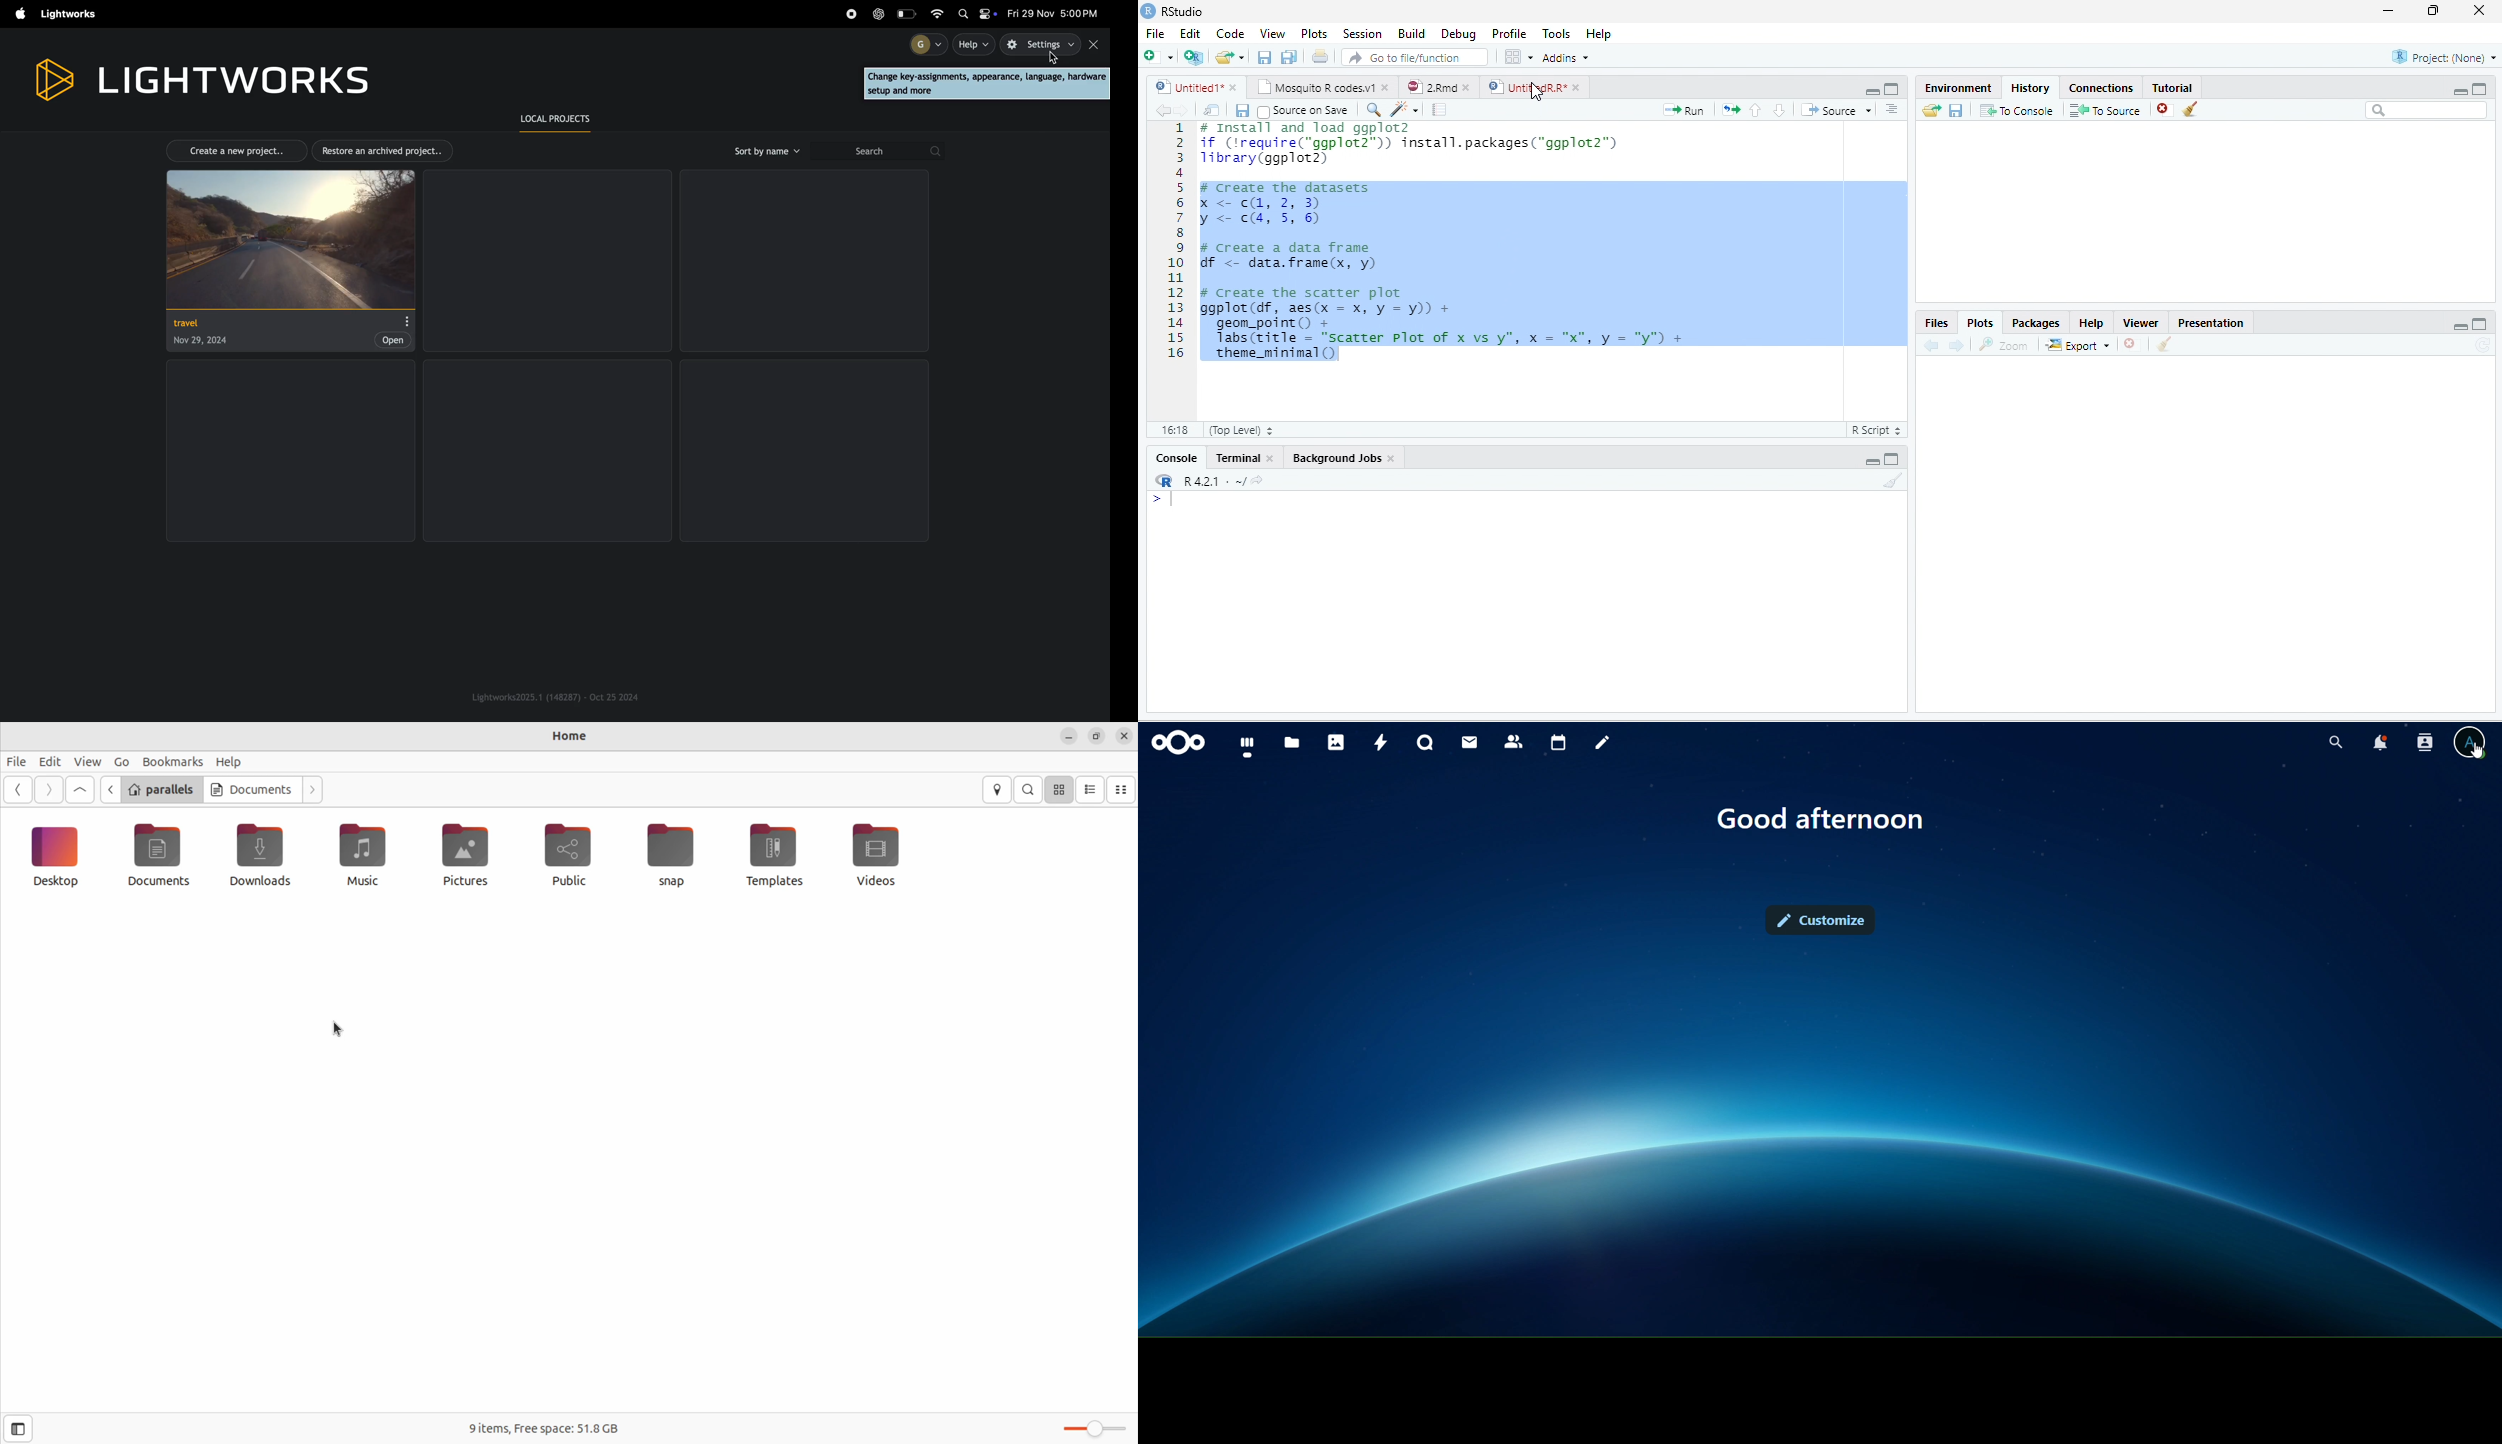  I want to click on Go to previous section/chunk, so click(1756, 110).